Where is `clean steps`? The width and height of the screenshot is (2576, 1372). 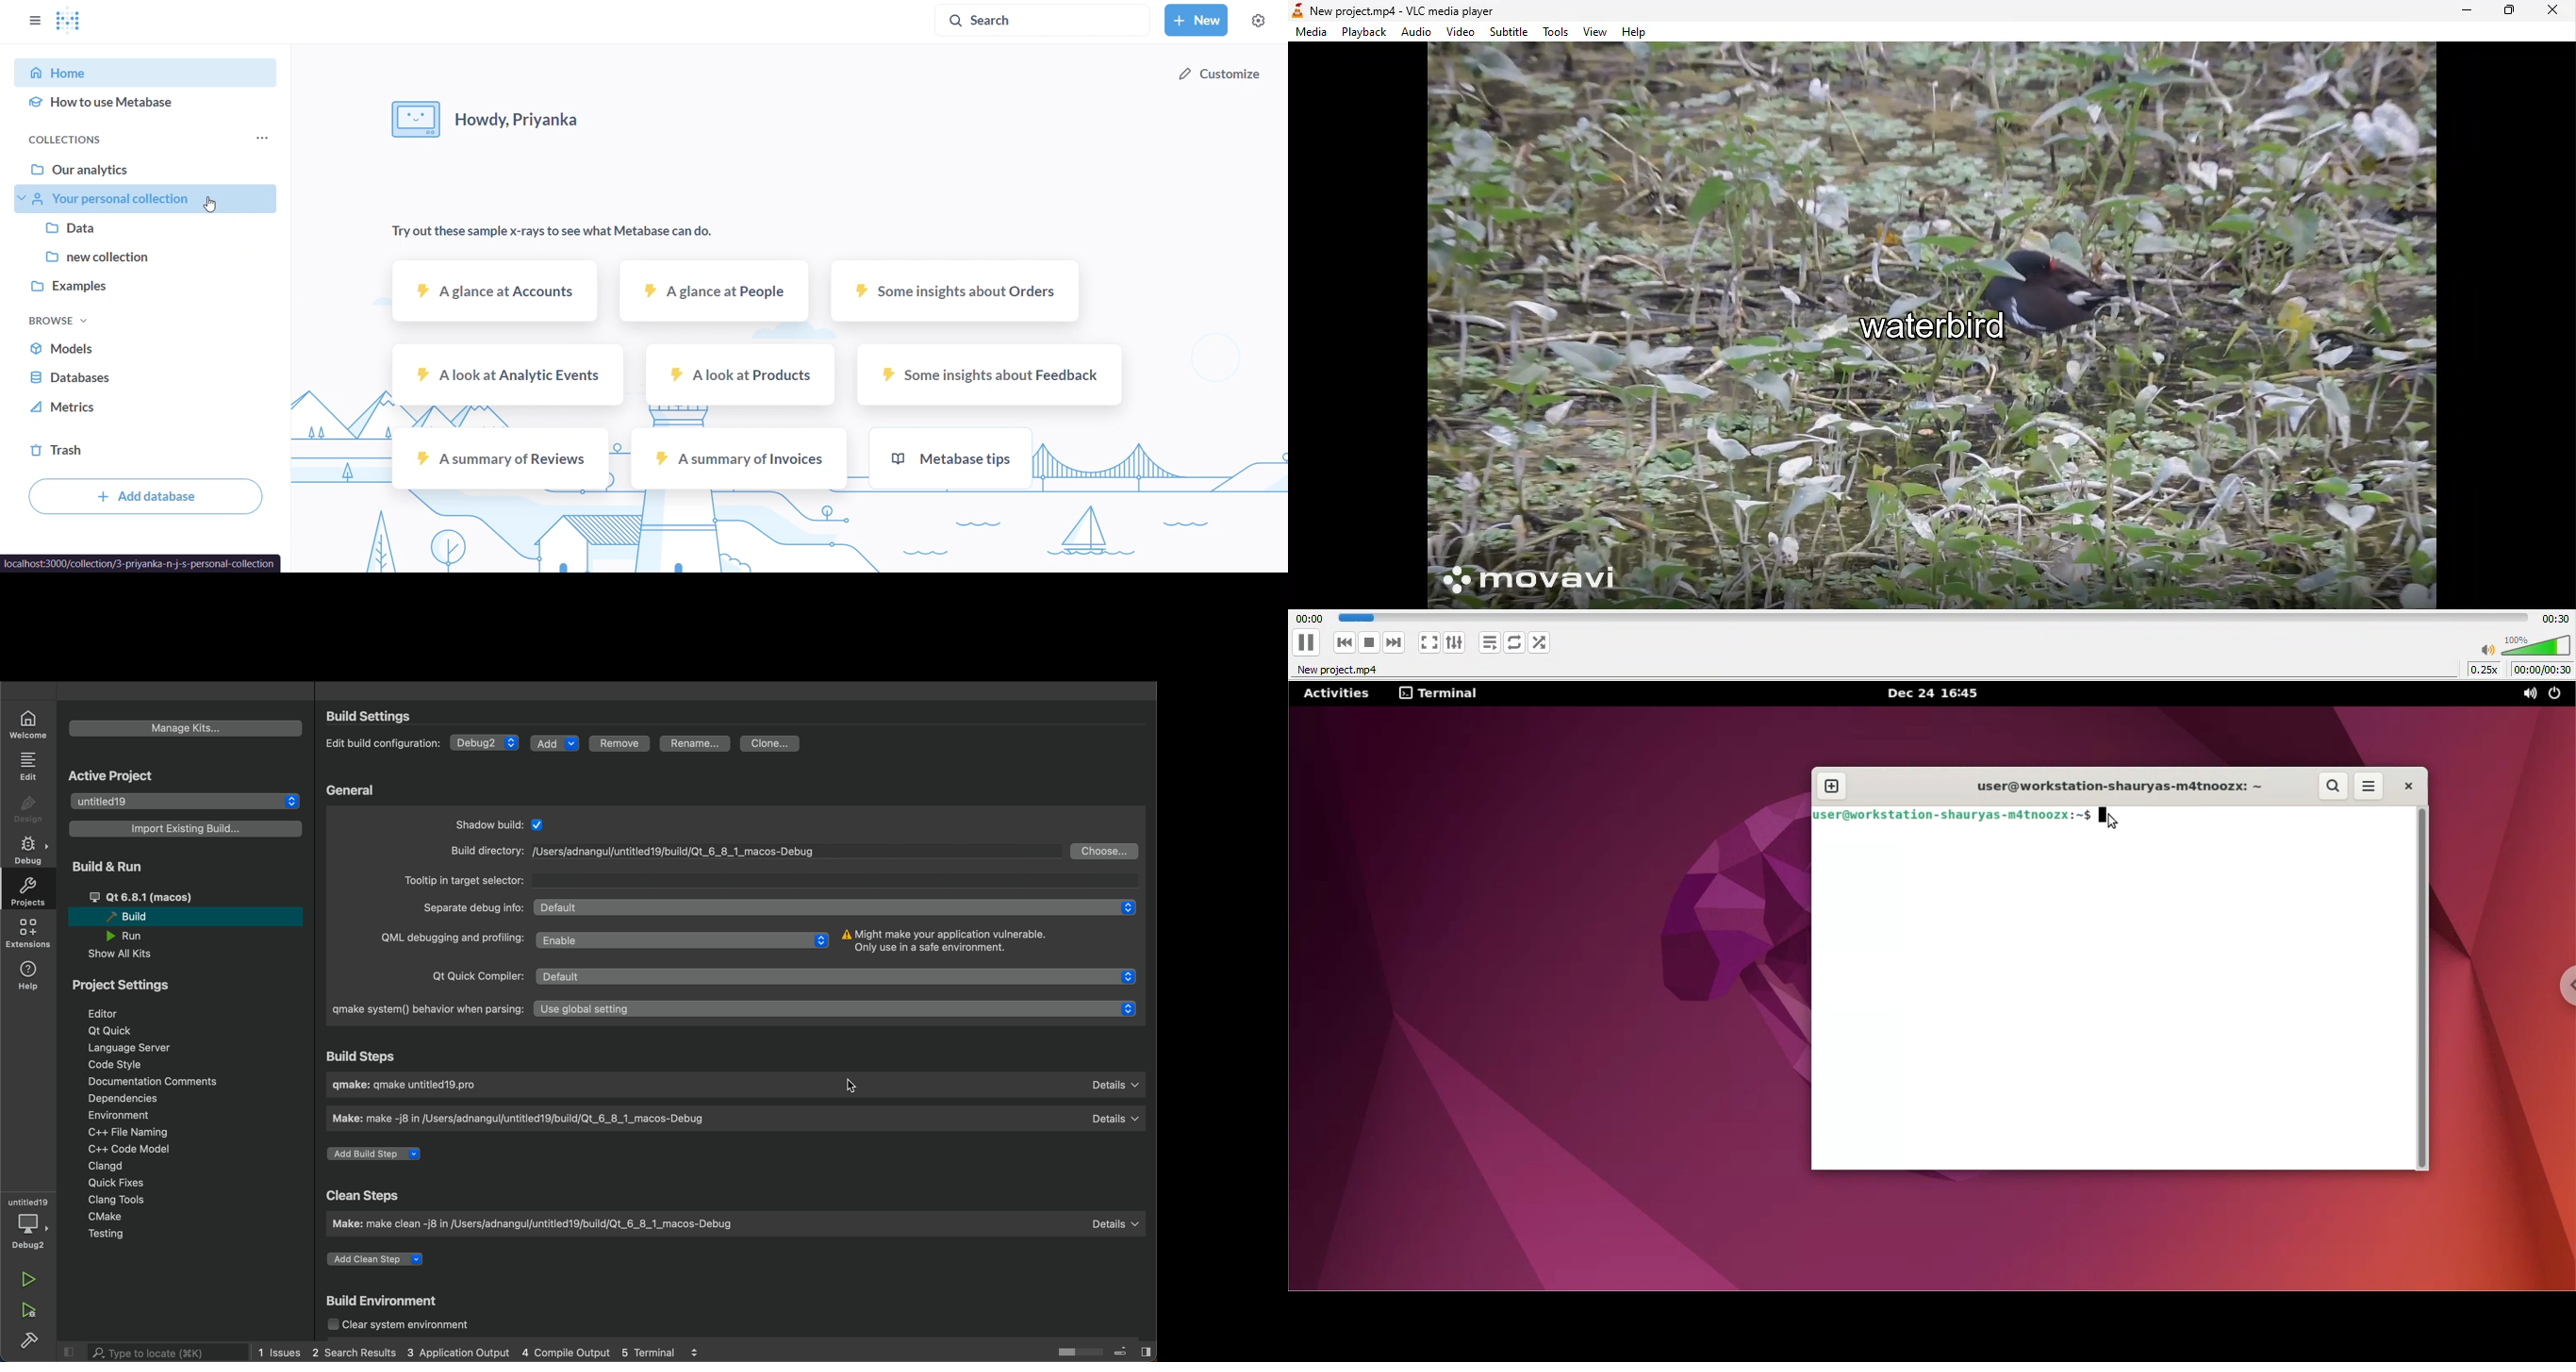
clean steps is located at coordinates (366, 1196).